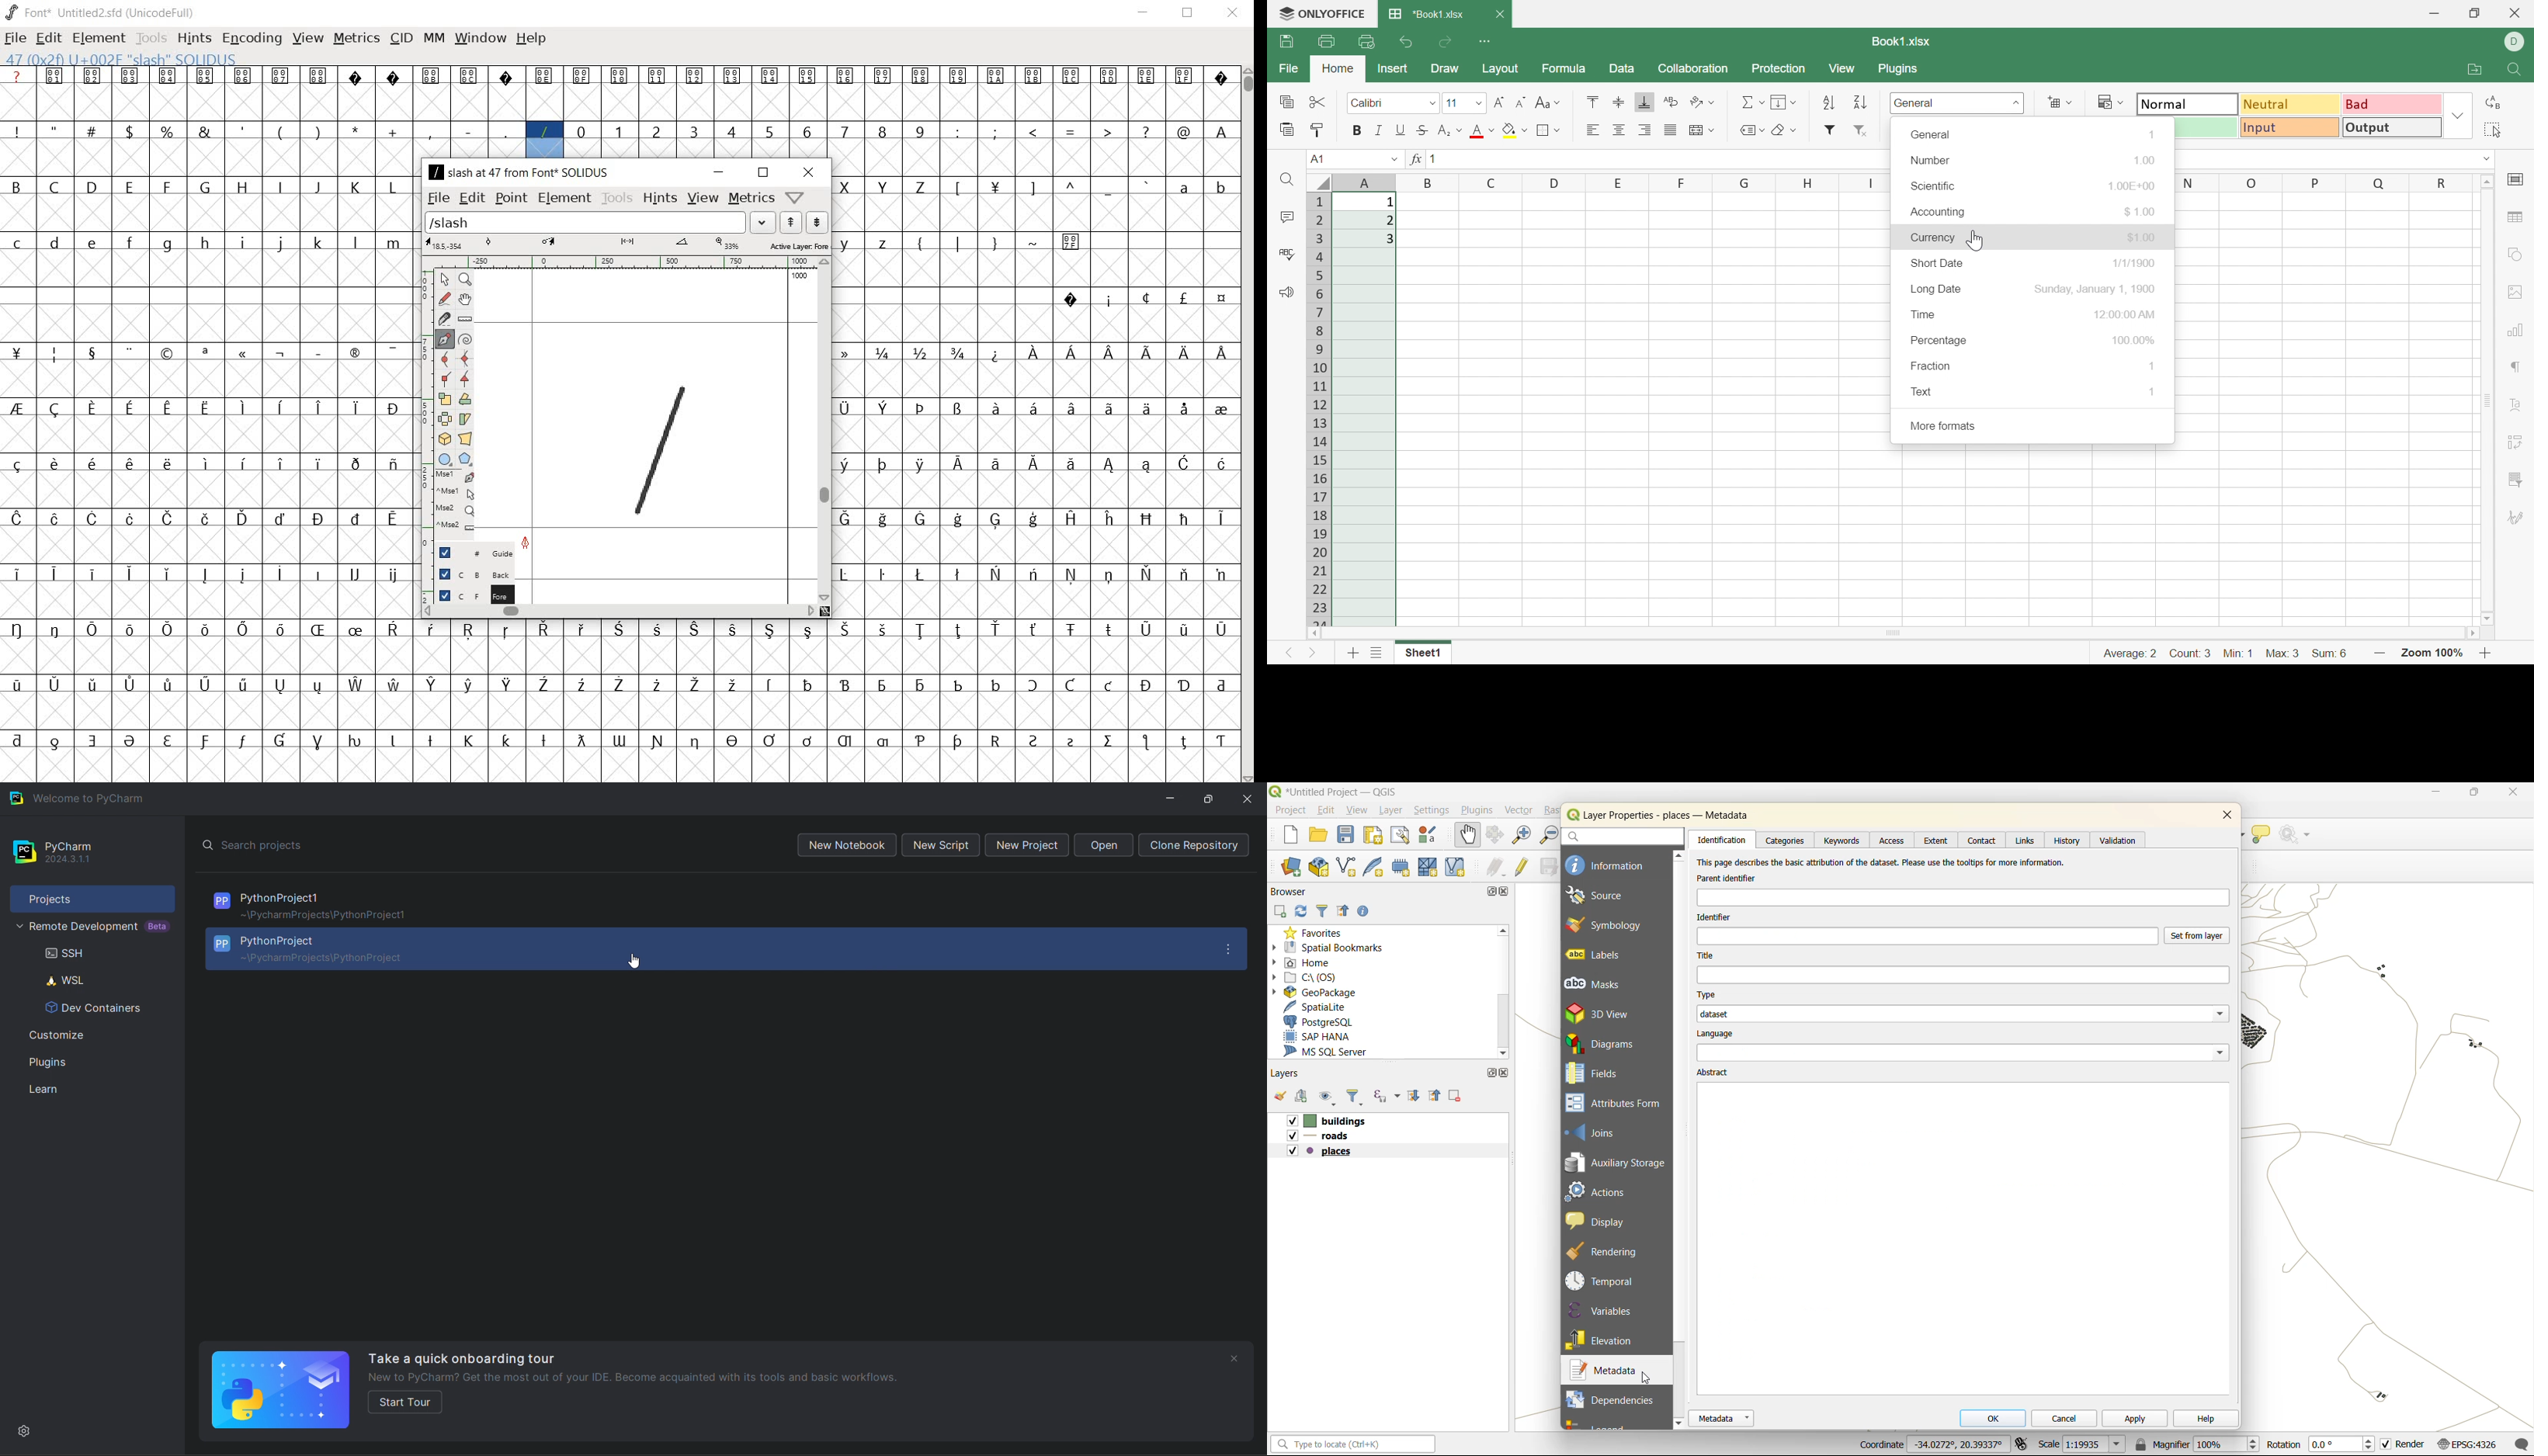  What do you see at coordinates (2517, 42) in the screenshot?
I see `DELL` at bounding box center [2517, 42].